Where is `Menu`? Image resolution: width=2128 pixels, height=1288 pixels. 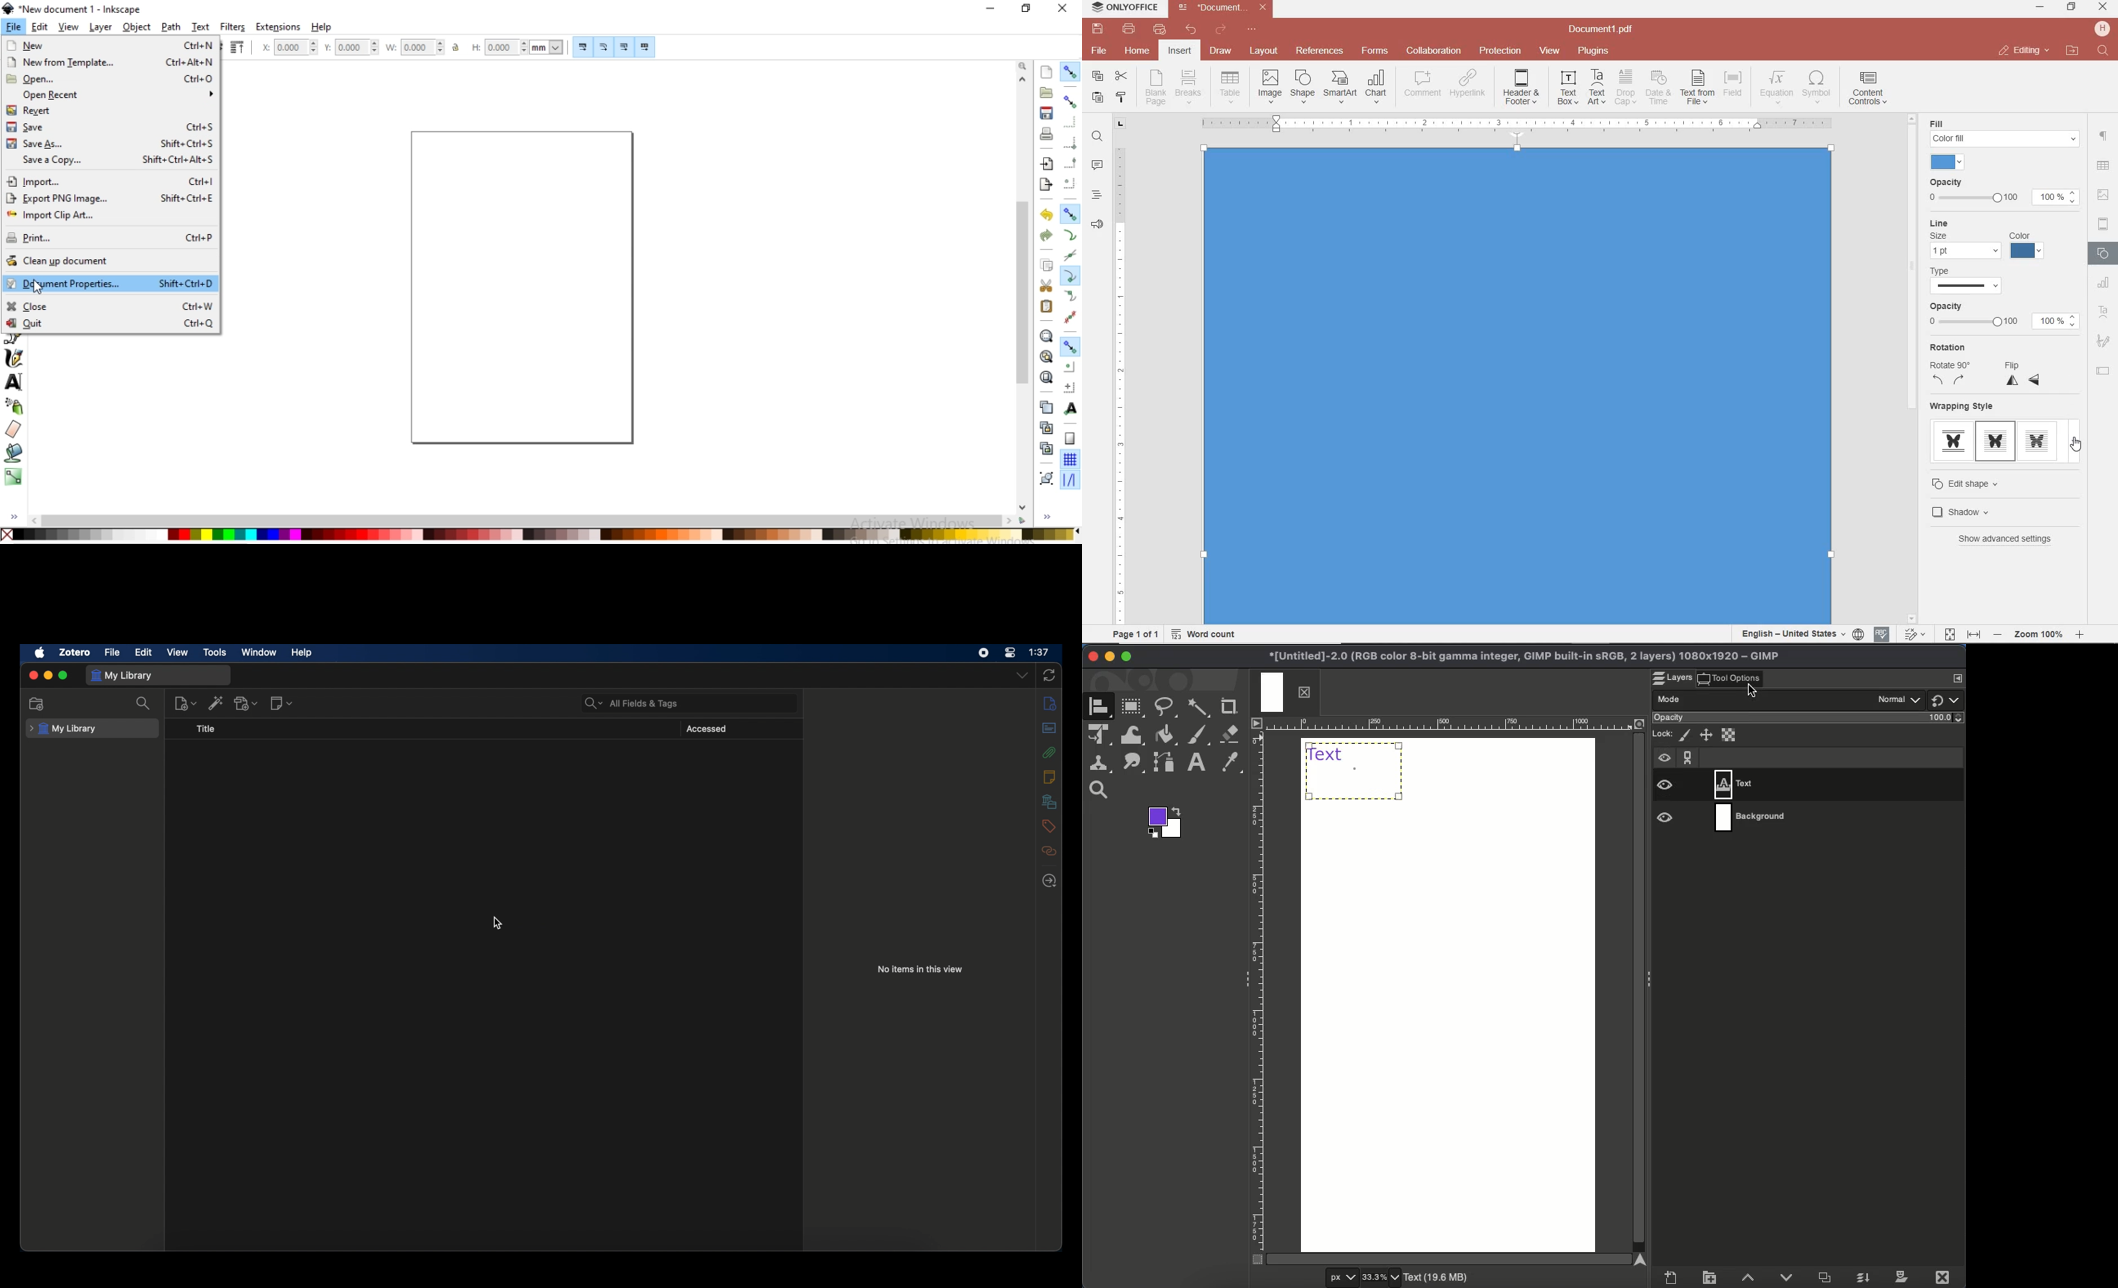
Menu is located at coordinates (1957, 678).